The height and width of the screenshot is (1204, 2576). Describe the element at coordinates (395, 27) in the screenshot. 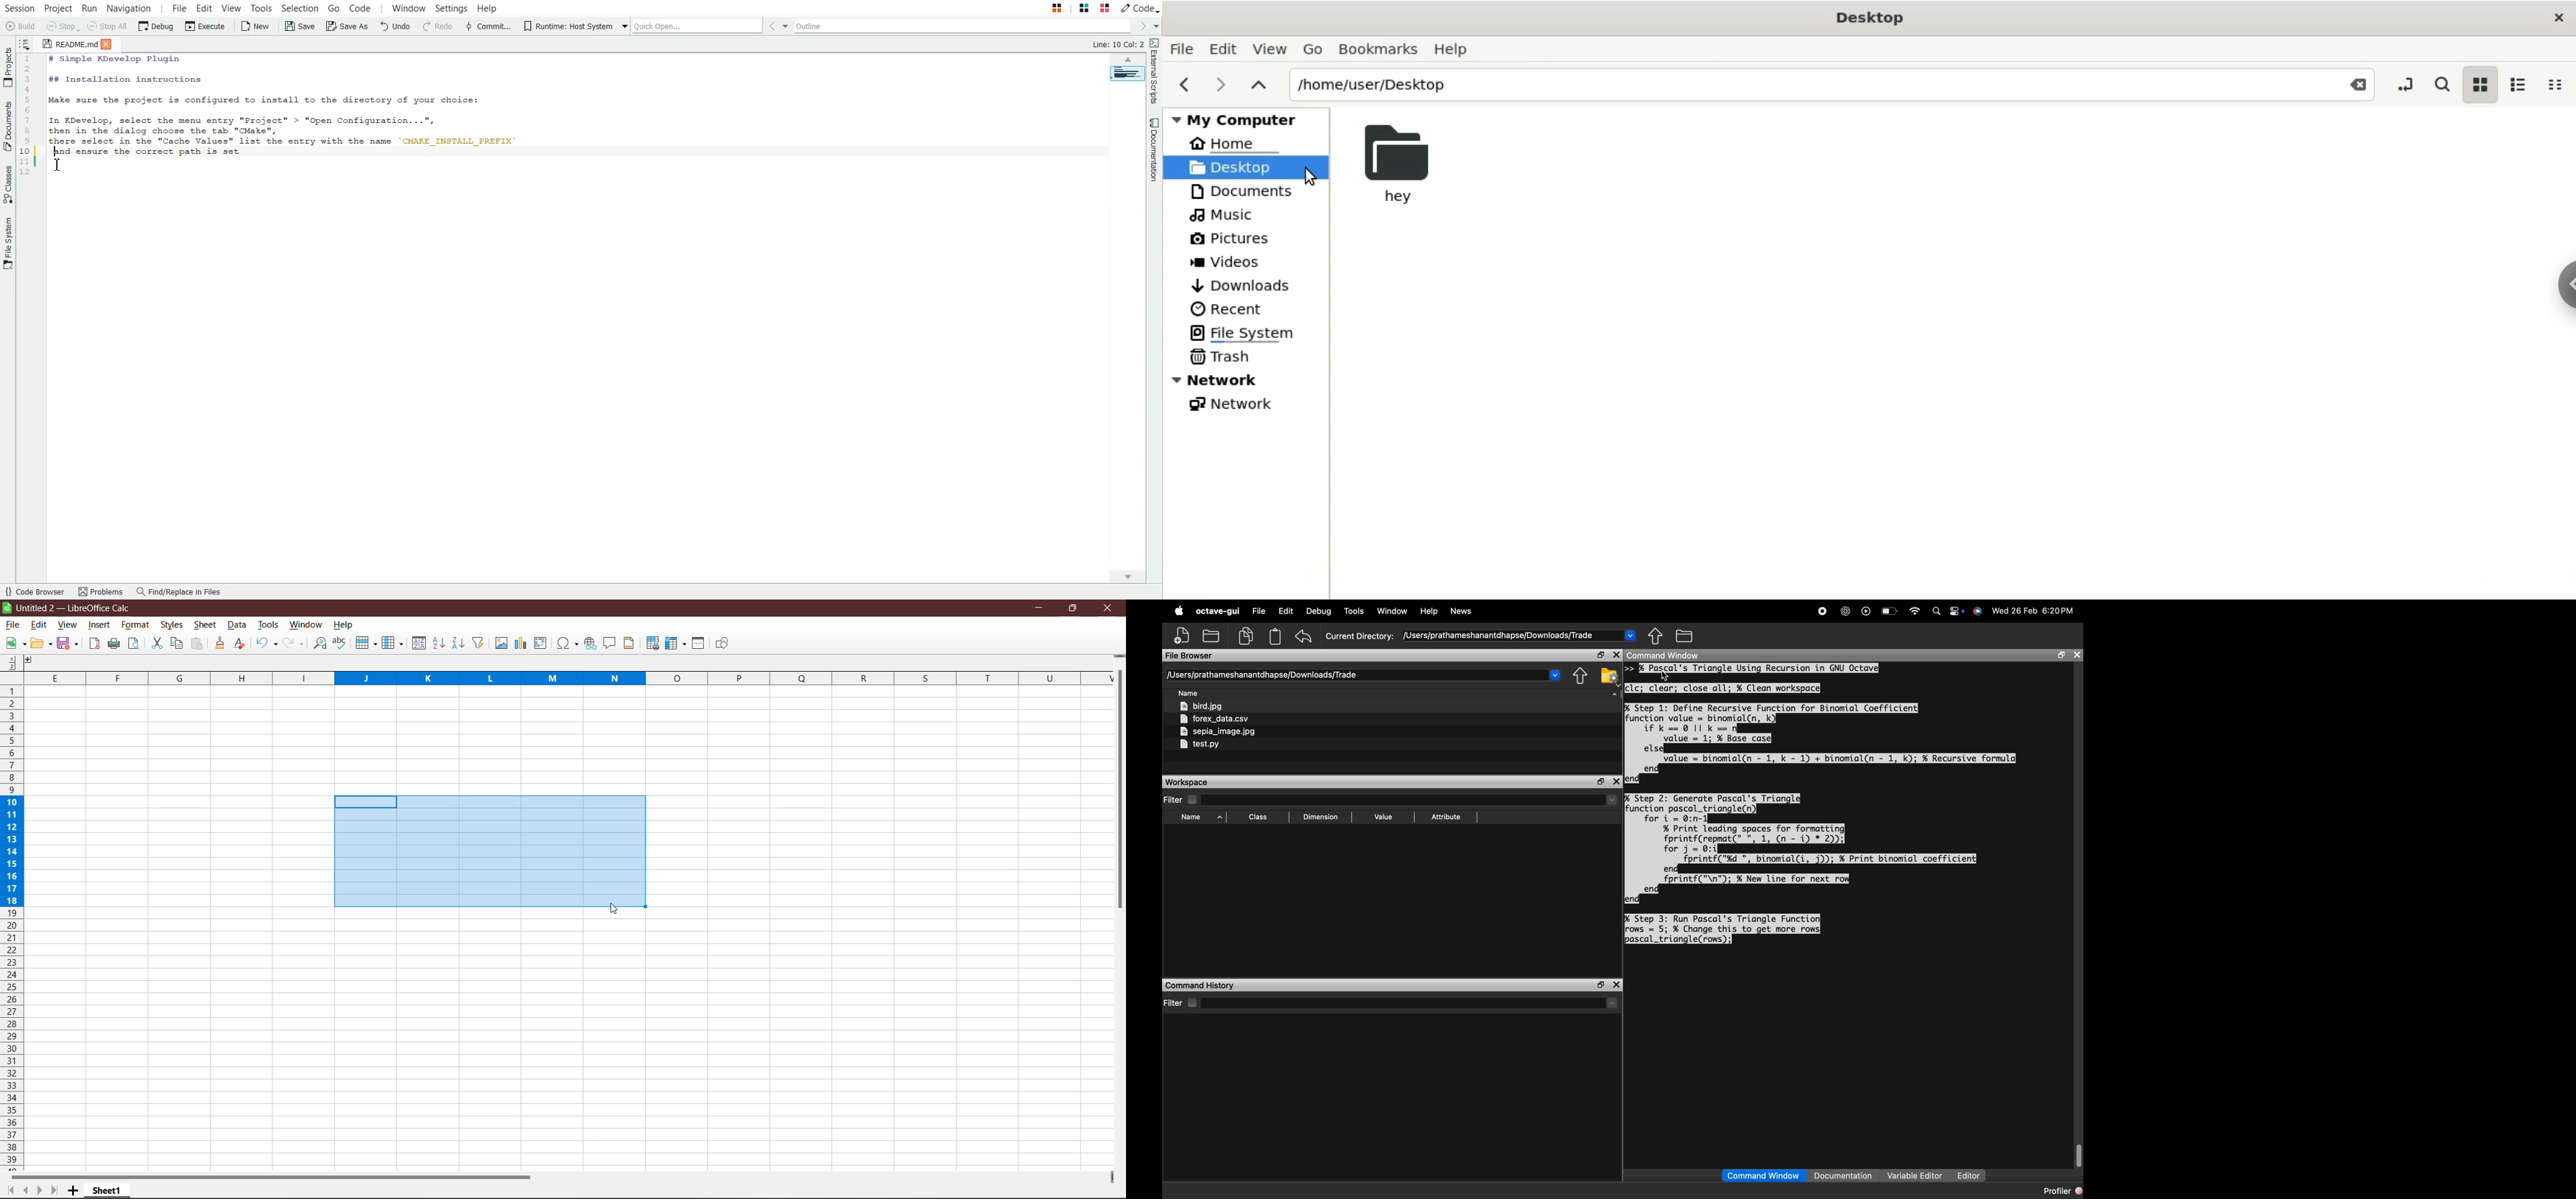

I see `Undo` at that location.